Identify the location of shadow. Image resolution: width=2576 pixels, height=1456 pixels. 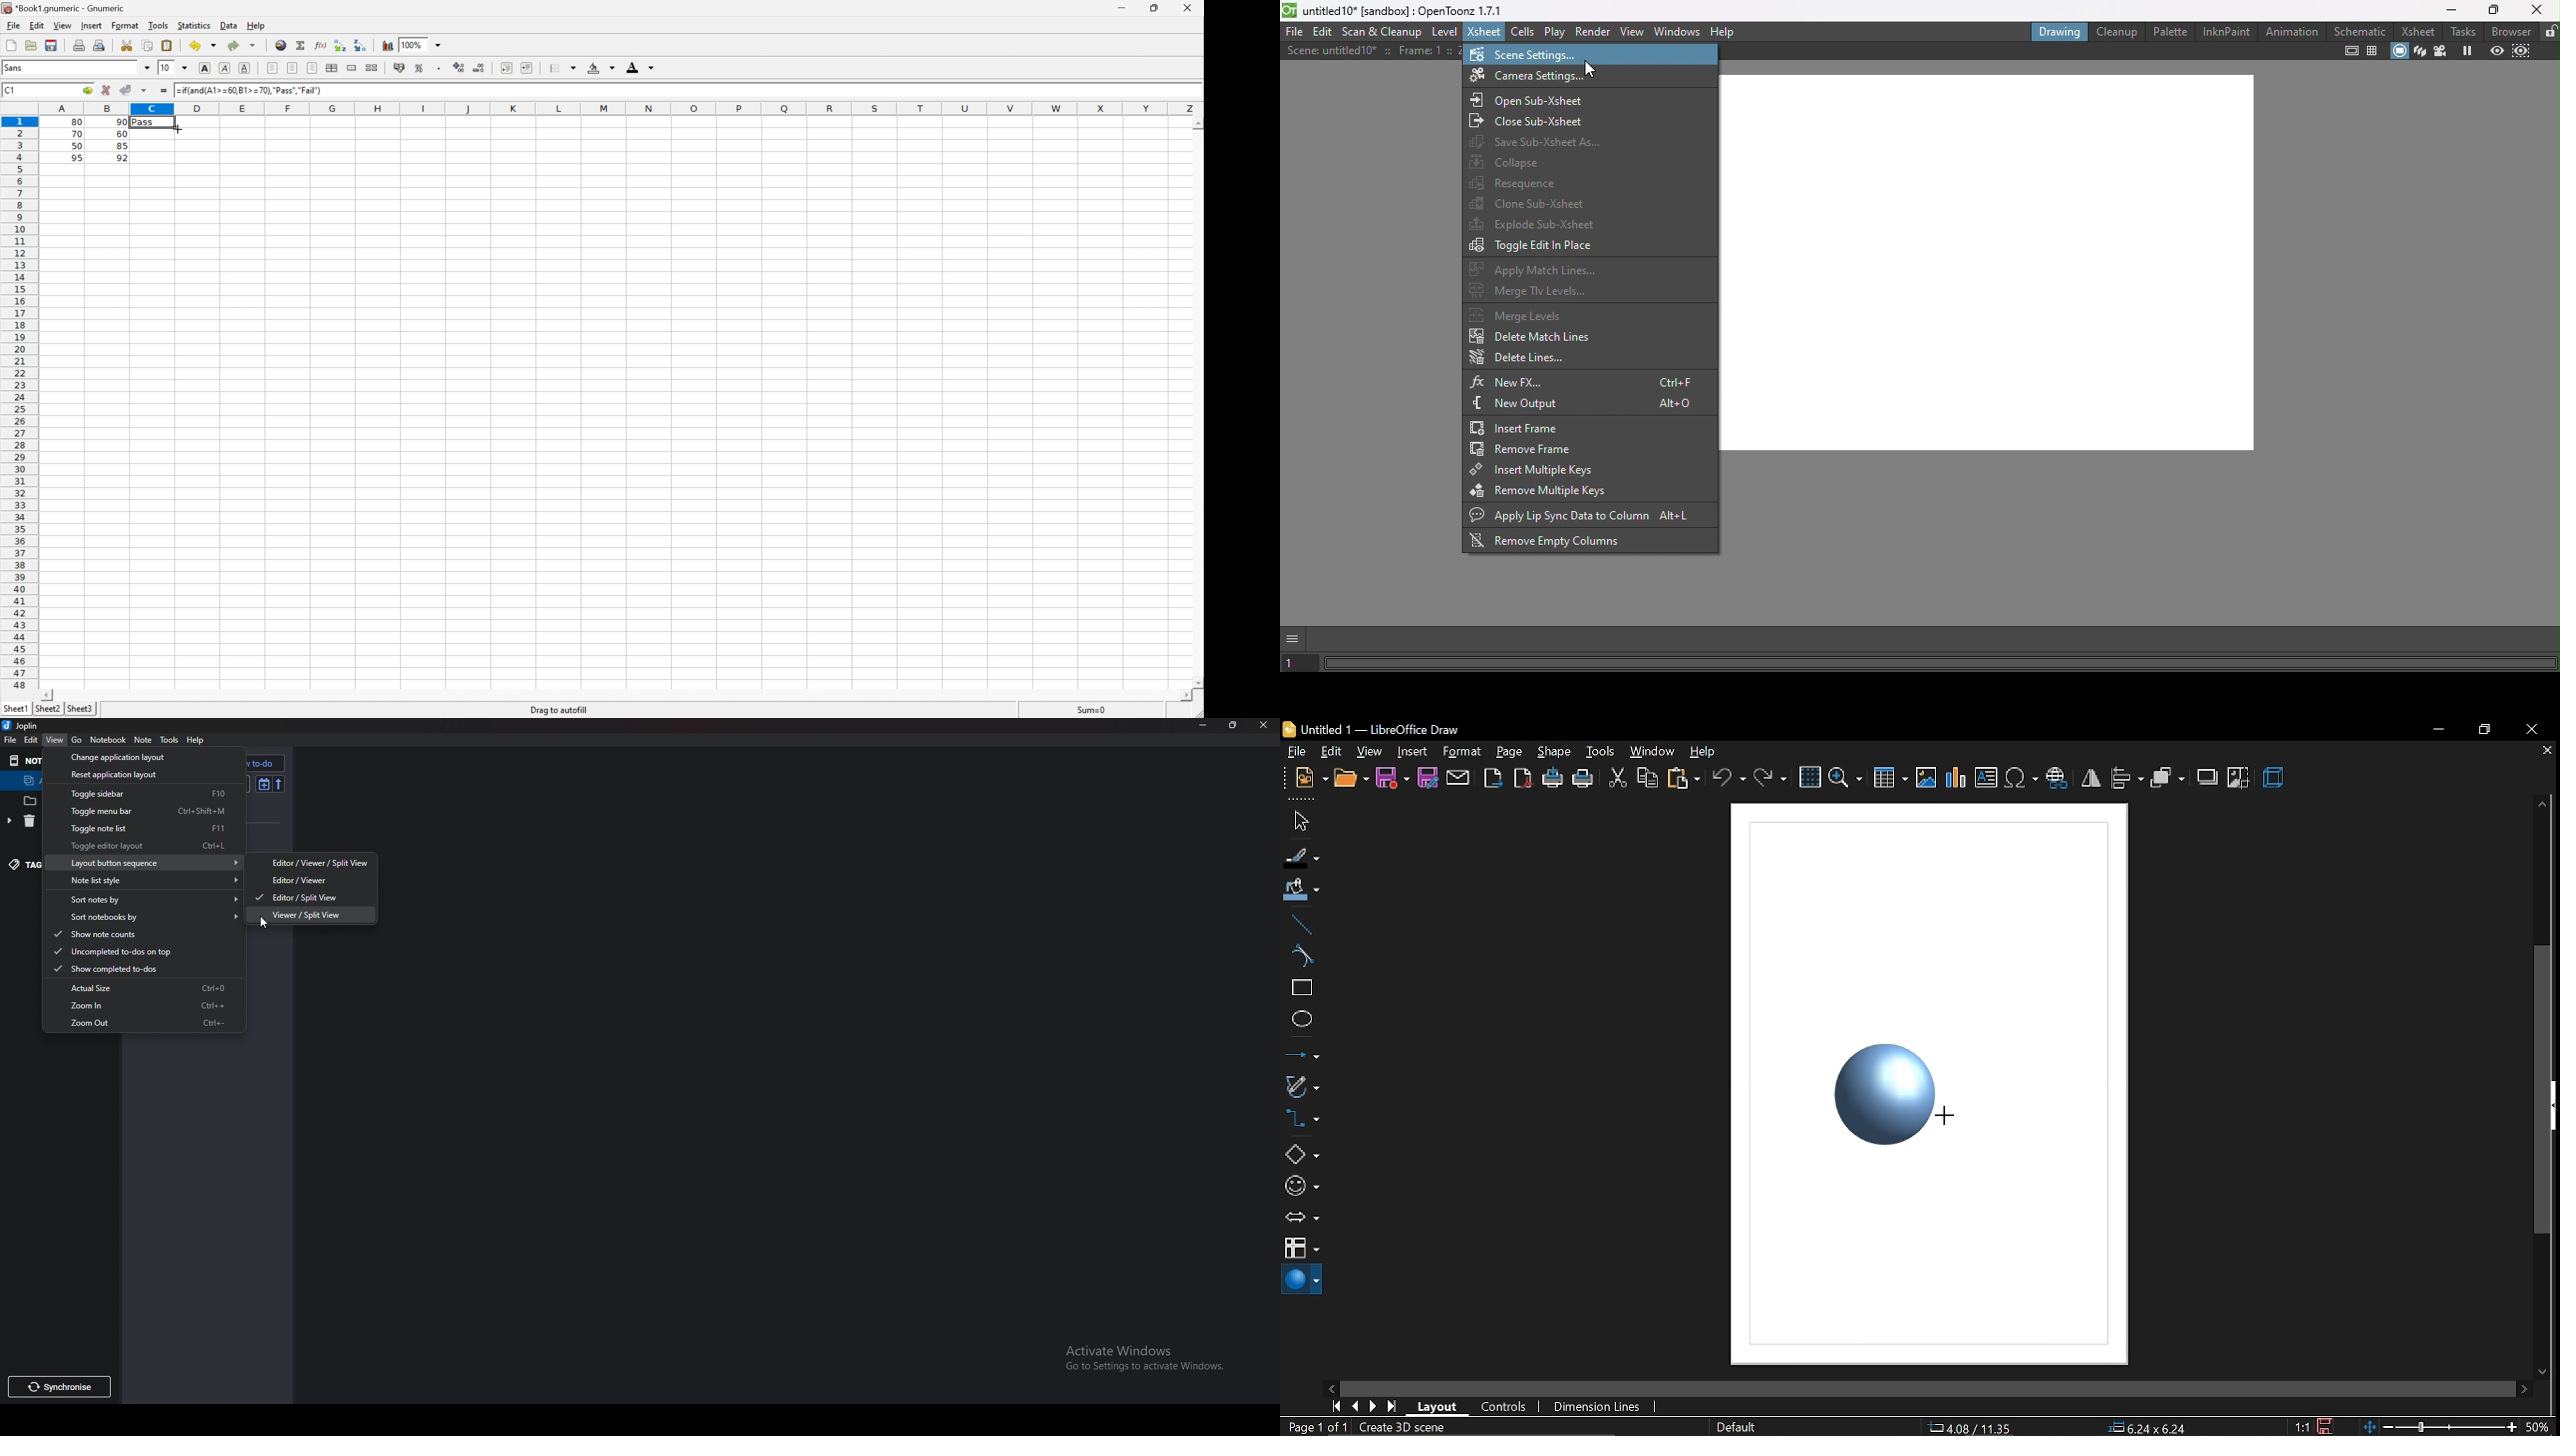
(2207, 779).